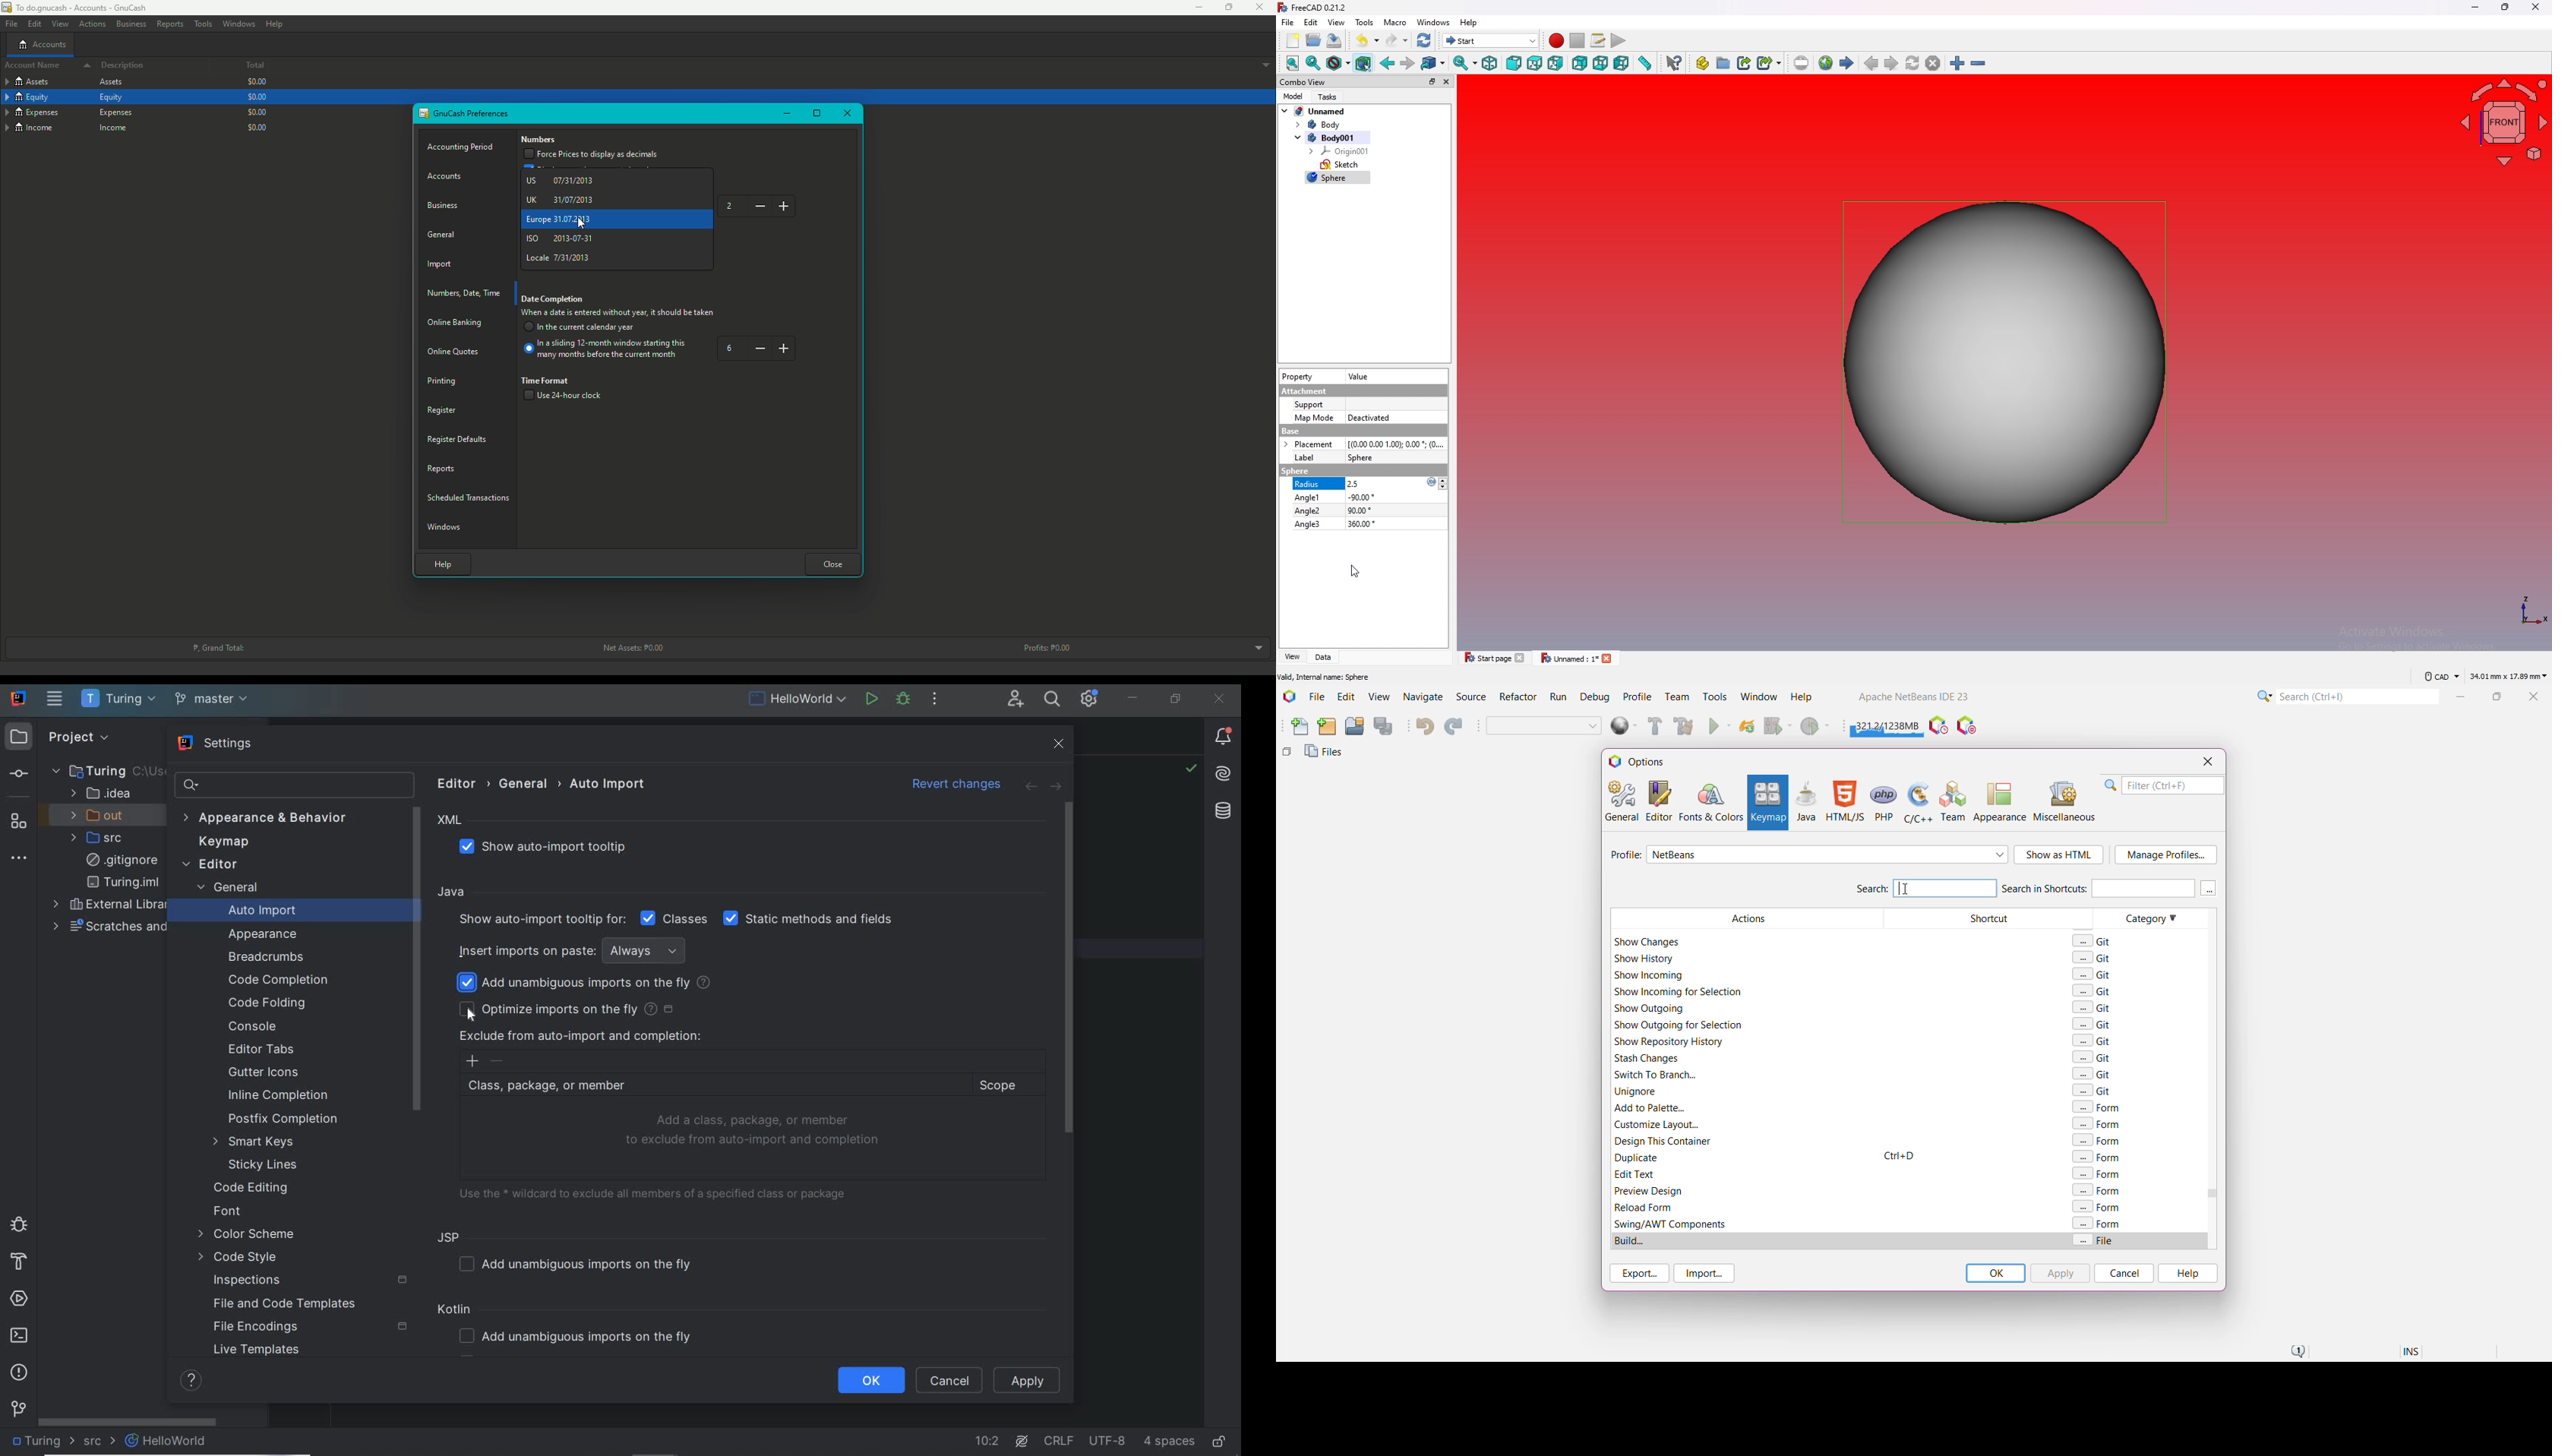 This screenshot has width=2576, height=1456. What do you see at coordinates (465, 114) in the screenshot?
I see `Preferences` at bounding box center [465, 114].